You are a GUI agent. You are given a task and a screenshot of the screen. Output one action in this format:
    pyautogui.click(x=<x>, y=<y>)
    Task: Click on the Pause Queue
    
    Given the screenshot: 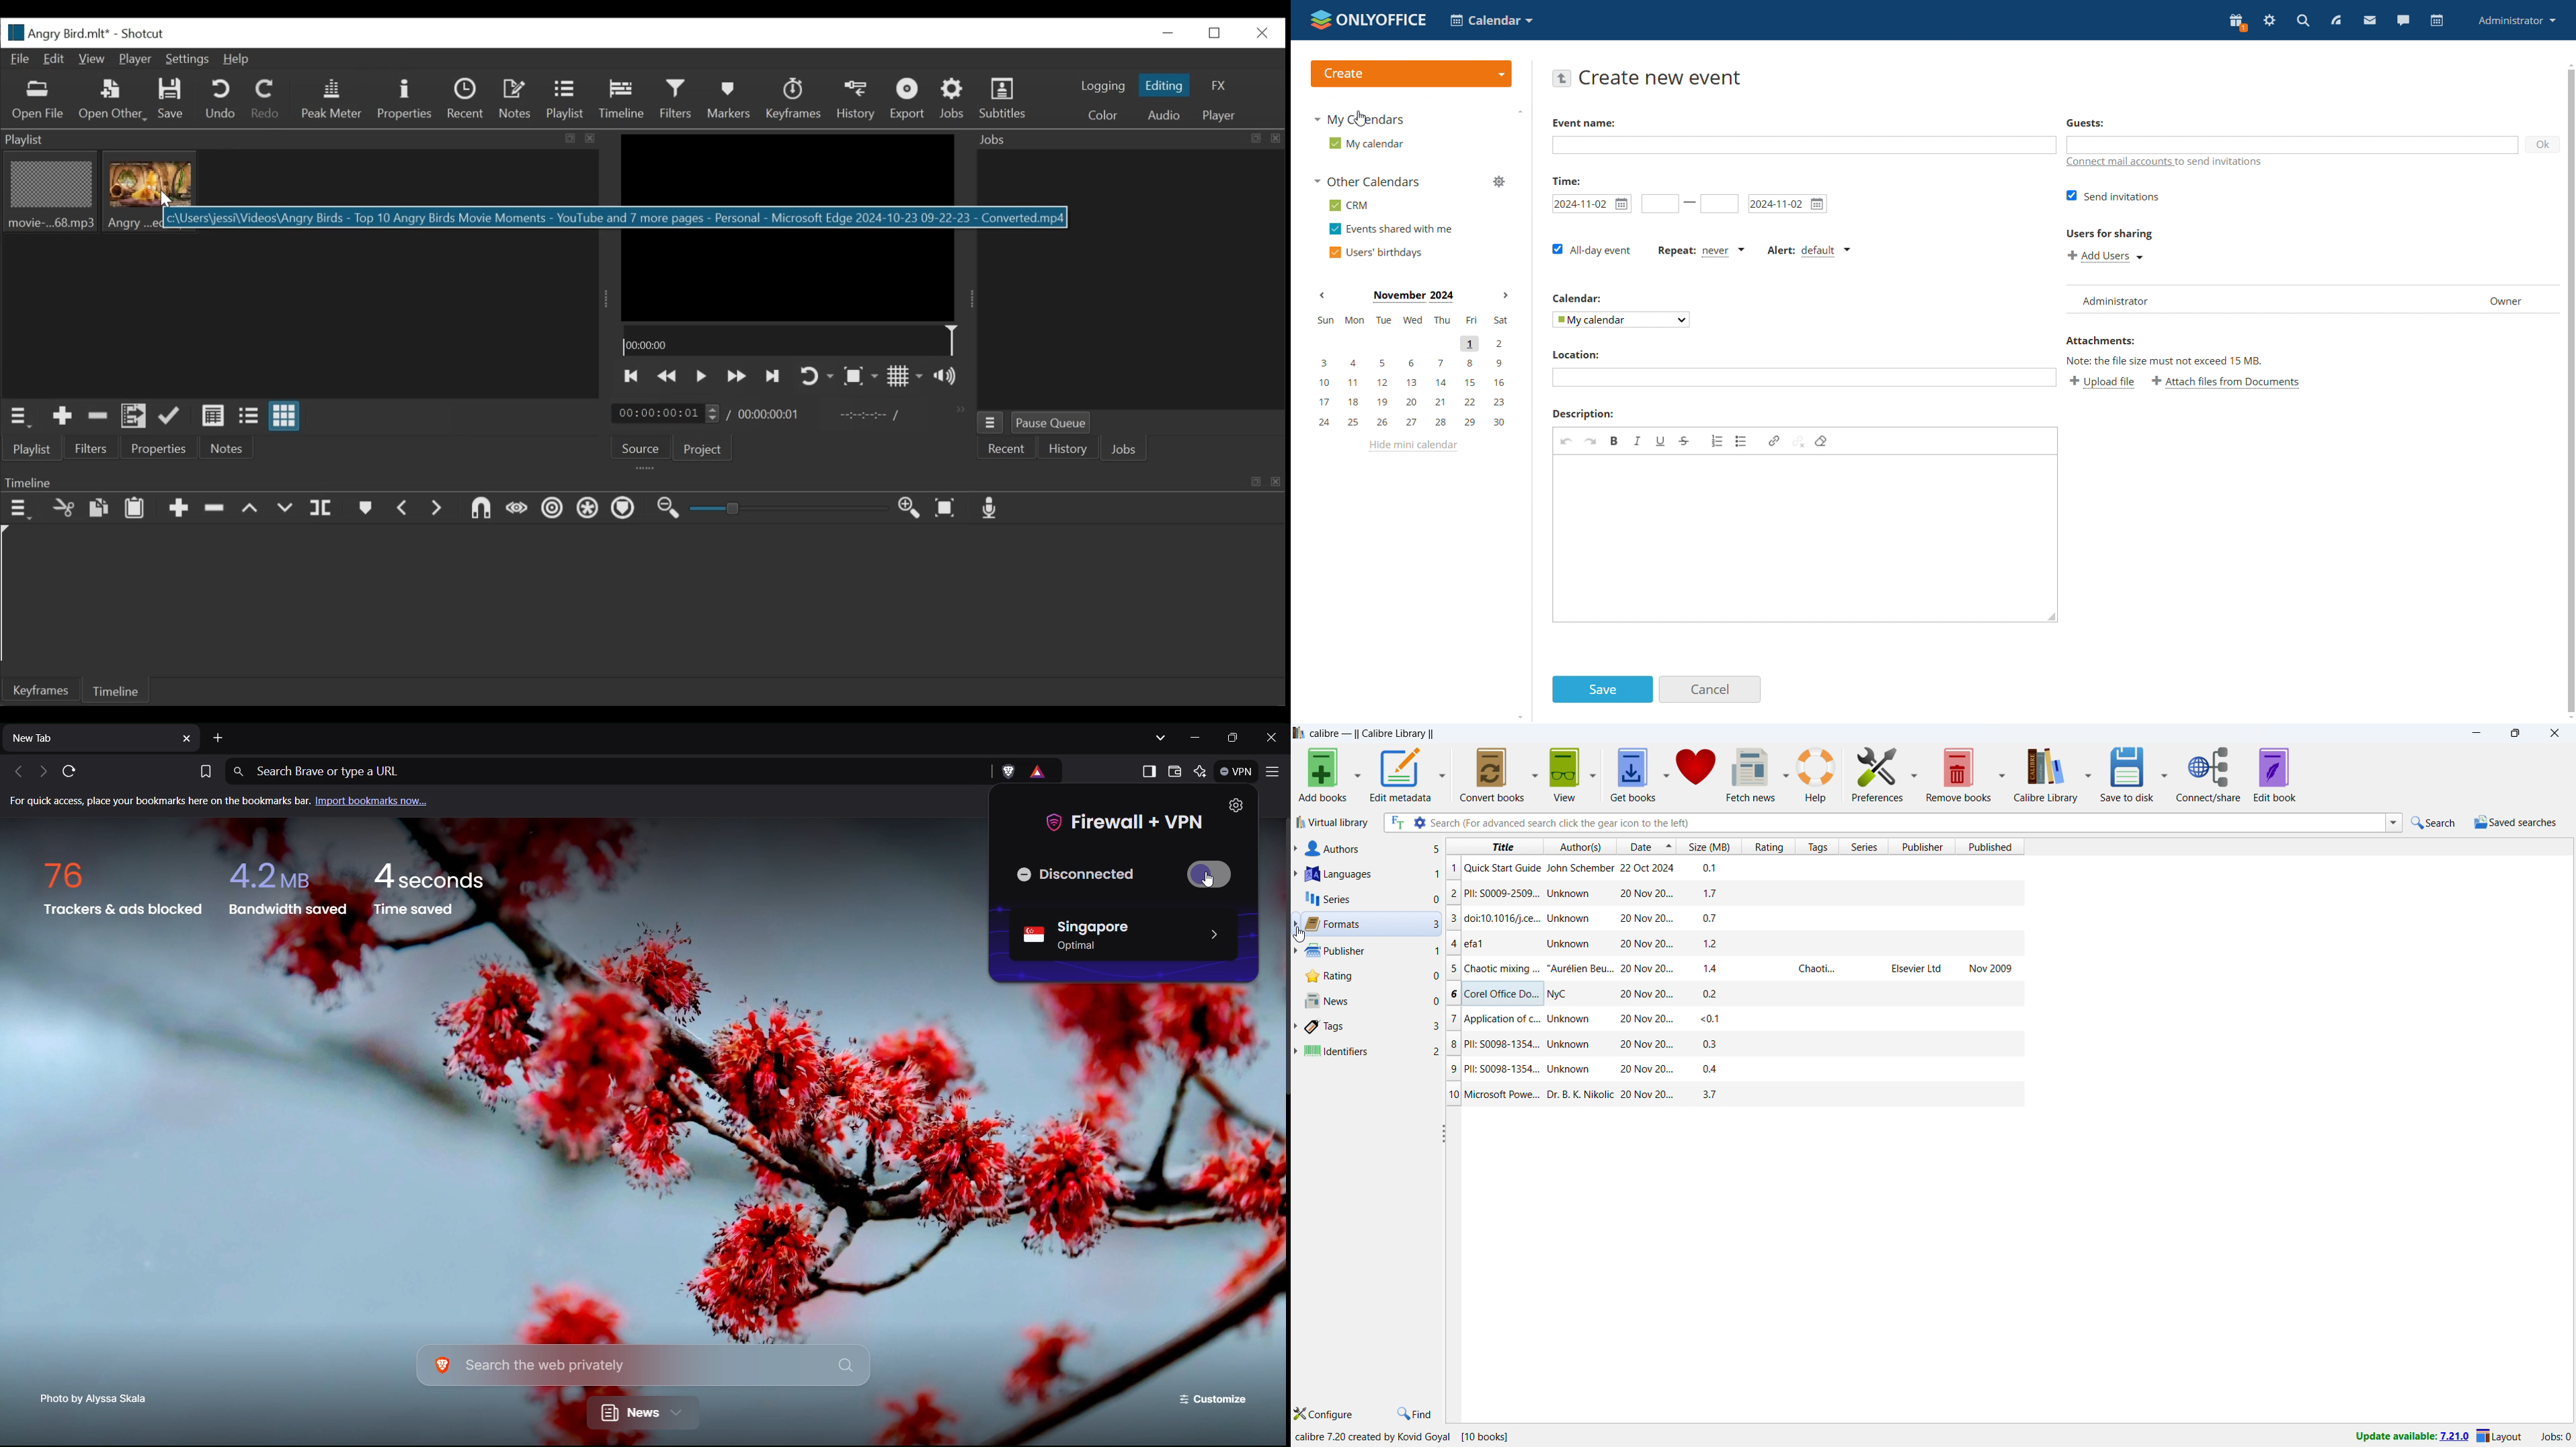 What is the action you would take?
    pyautogui.click(x=1051, y=421)
    